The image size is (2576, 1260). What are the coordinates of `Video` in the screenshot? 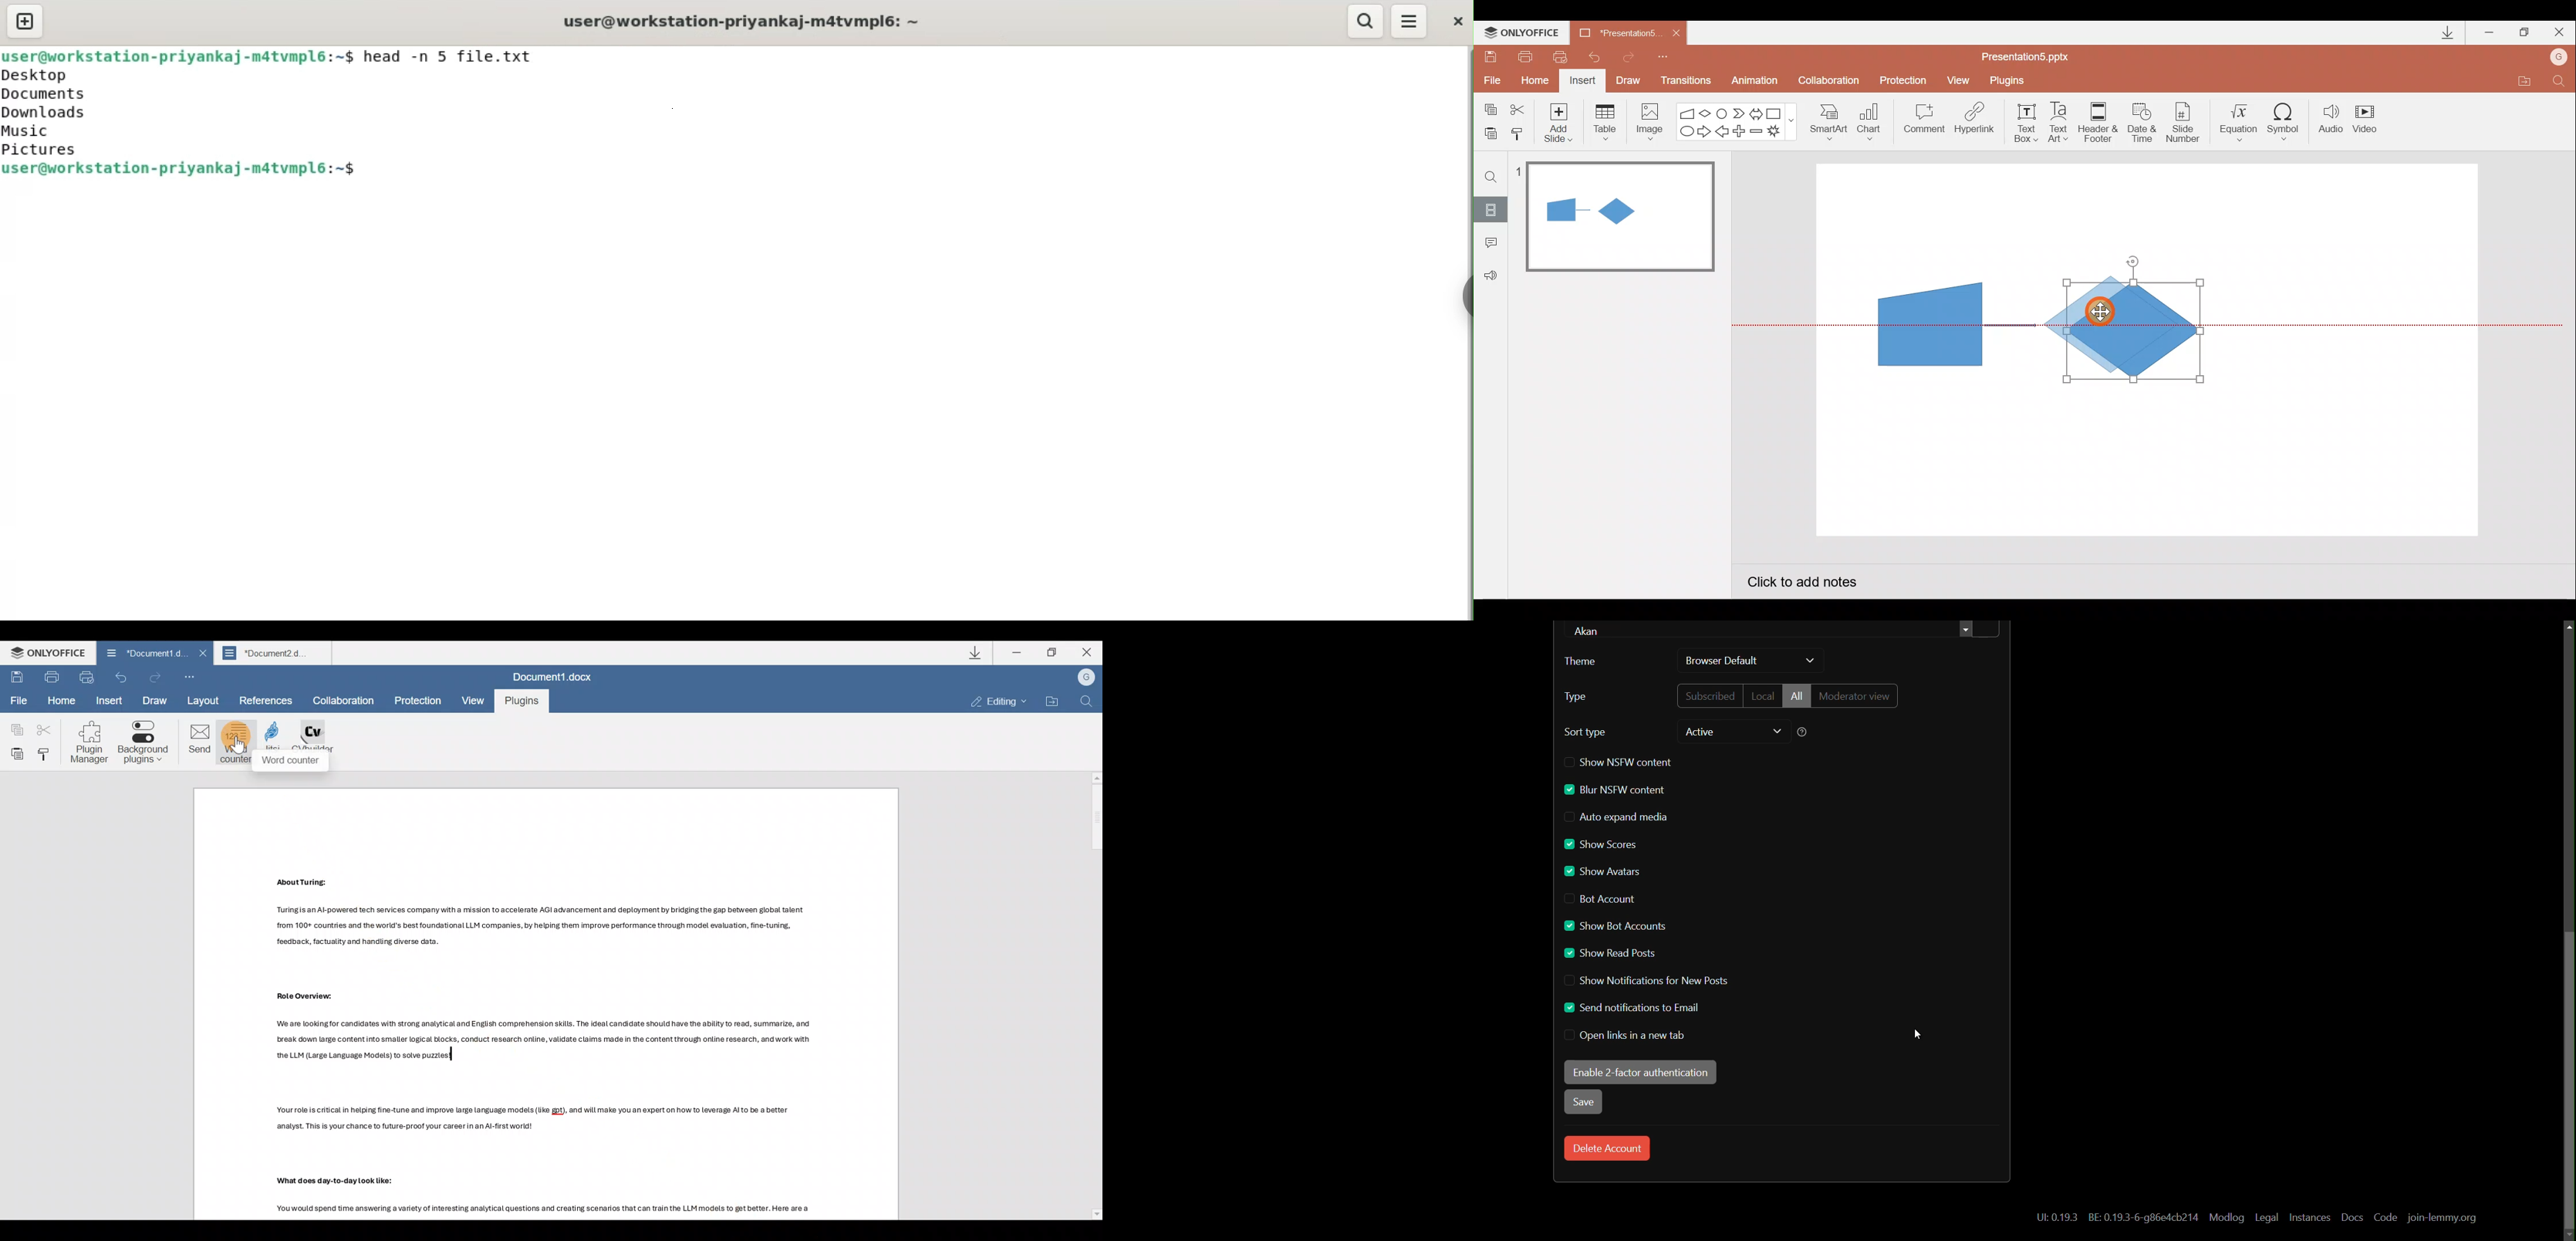 It's located at (2369, 120).